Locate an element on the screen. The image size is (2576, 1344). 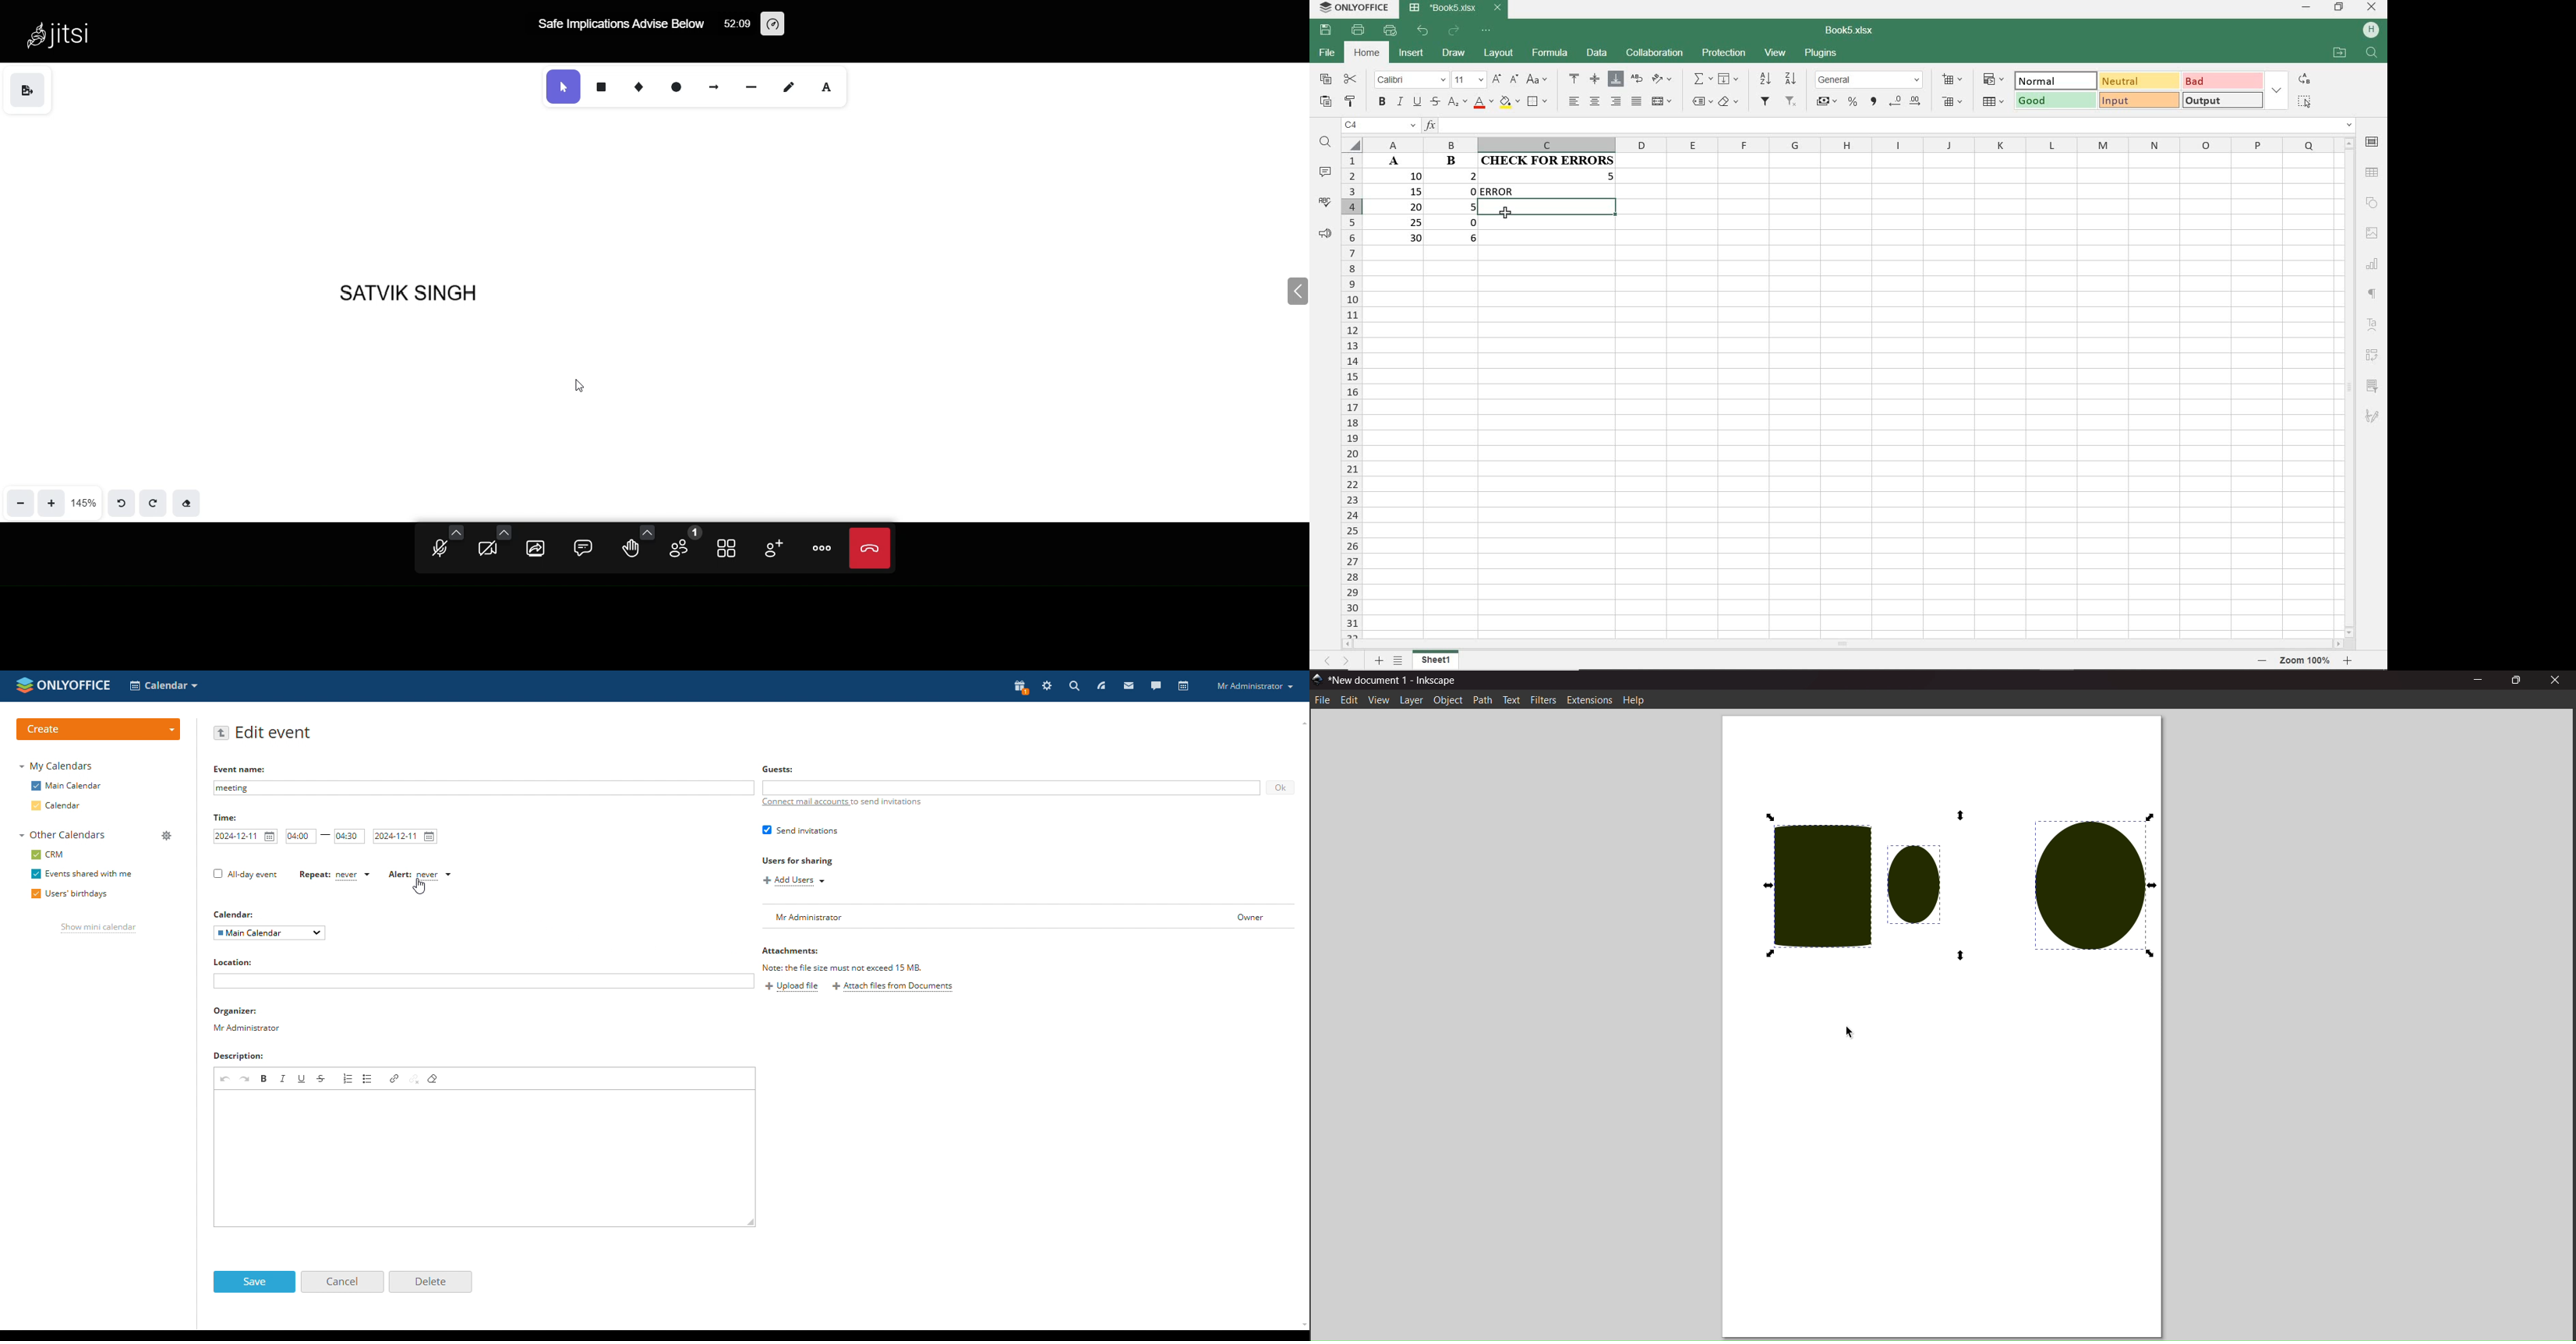
italic is located at coordinates (284, 1078).